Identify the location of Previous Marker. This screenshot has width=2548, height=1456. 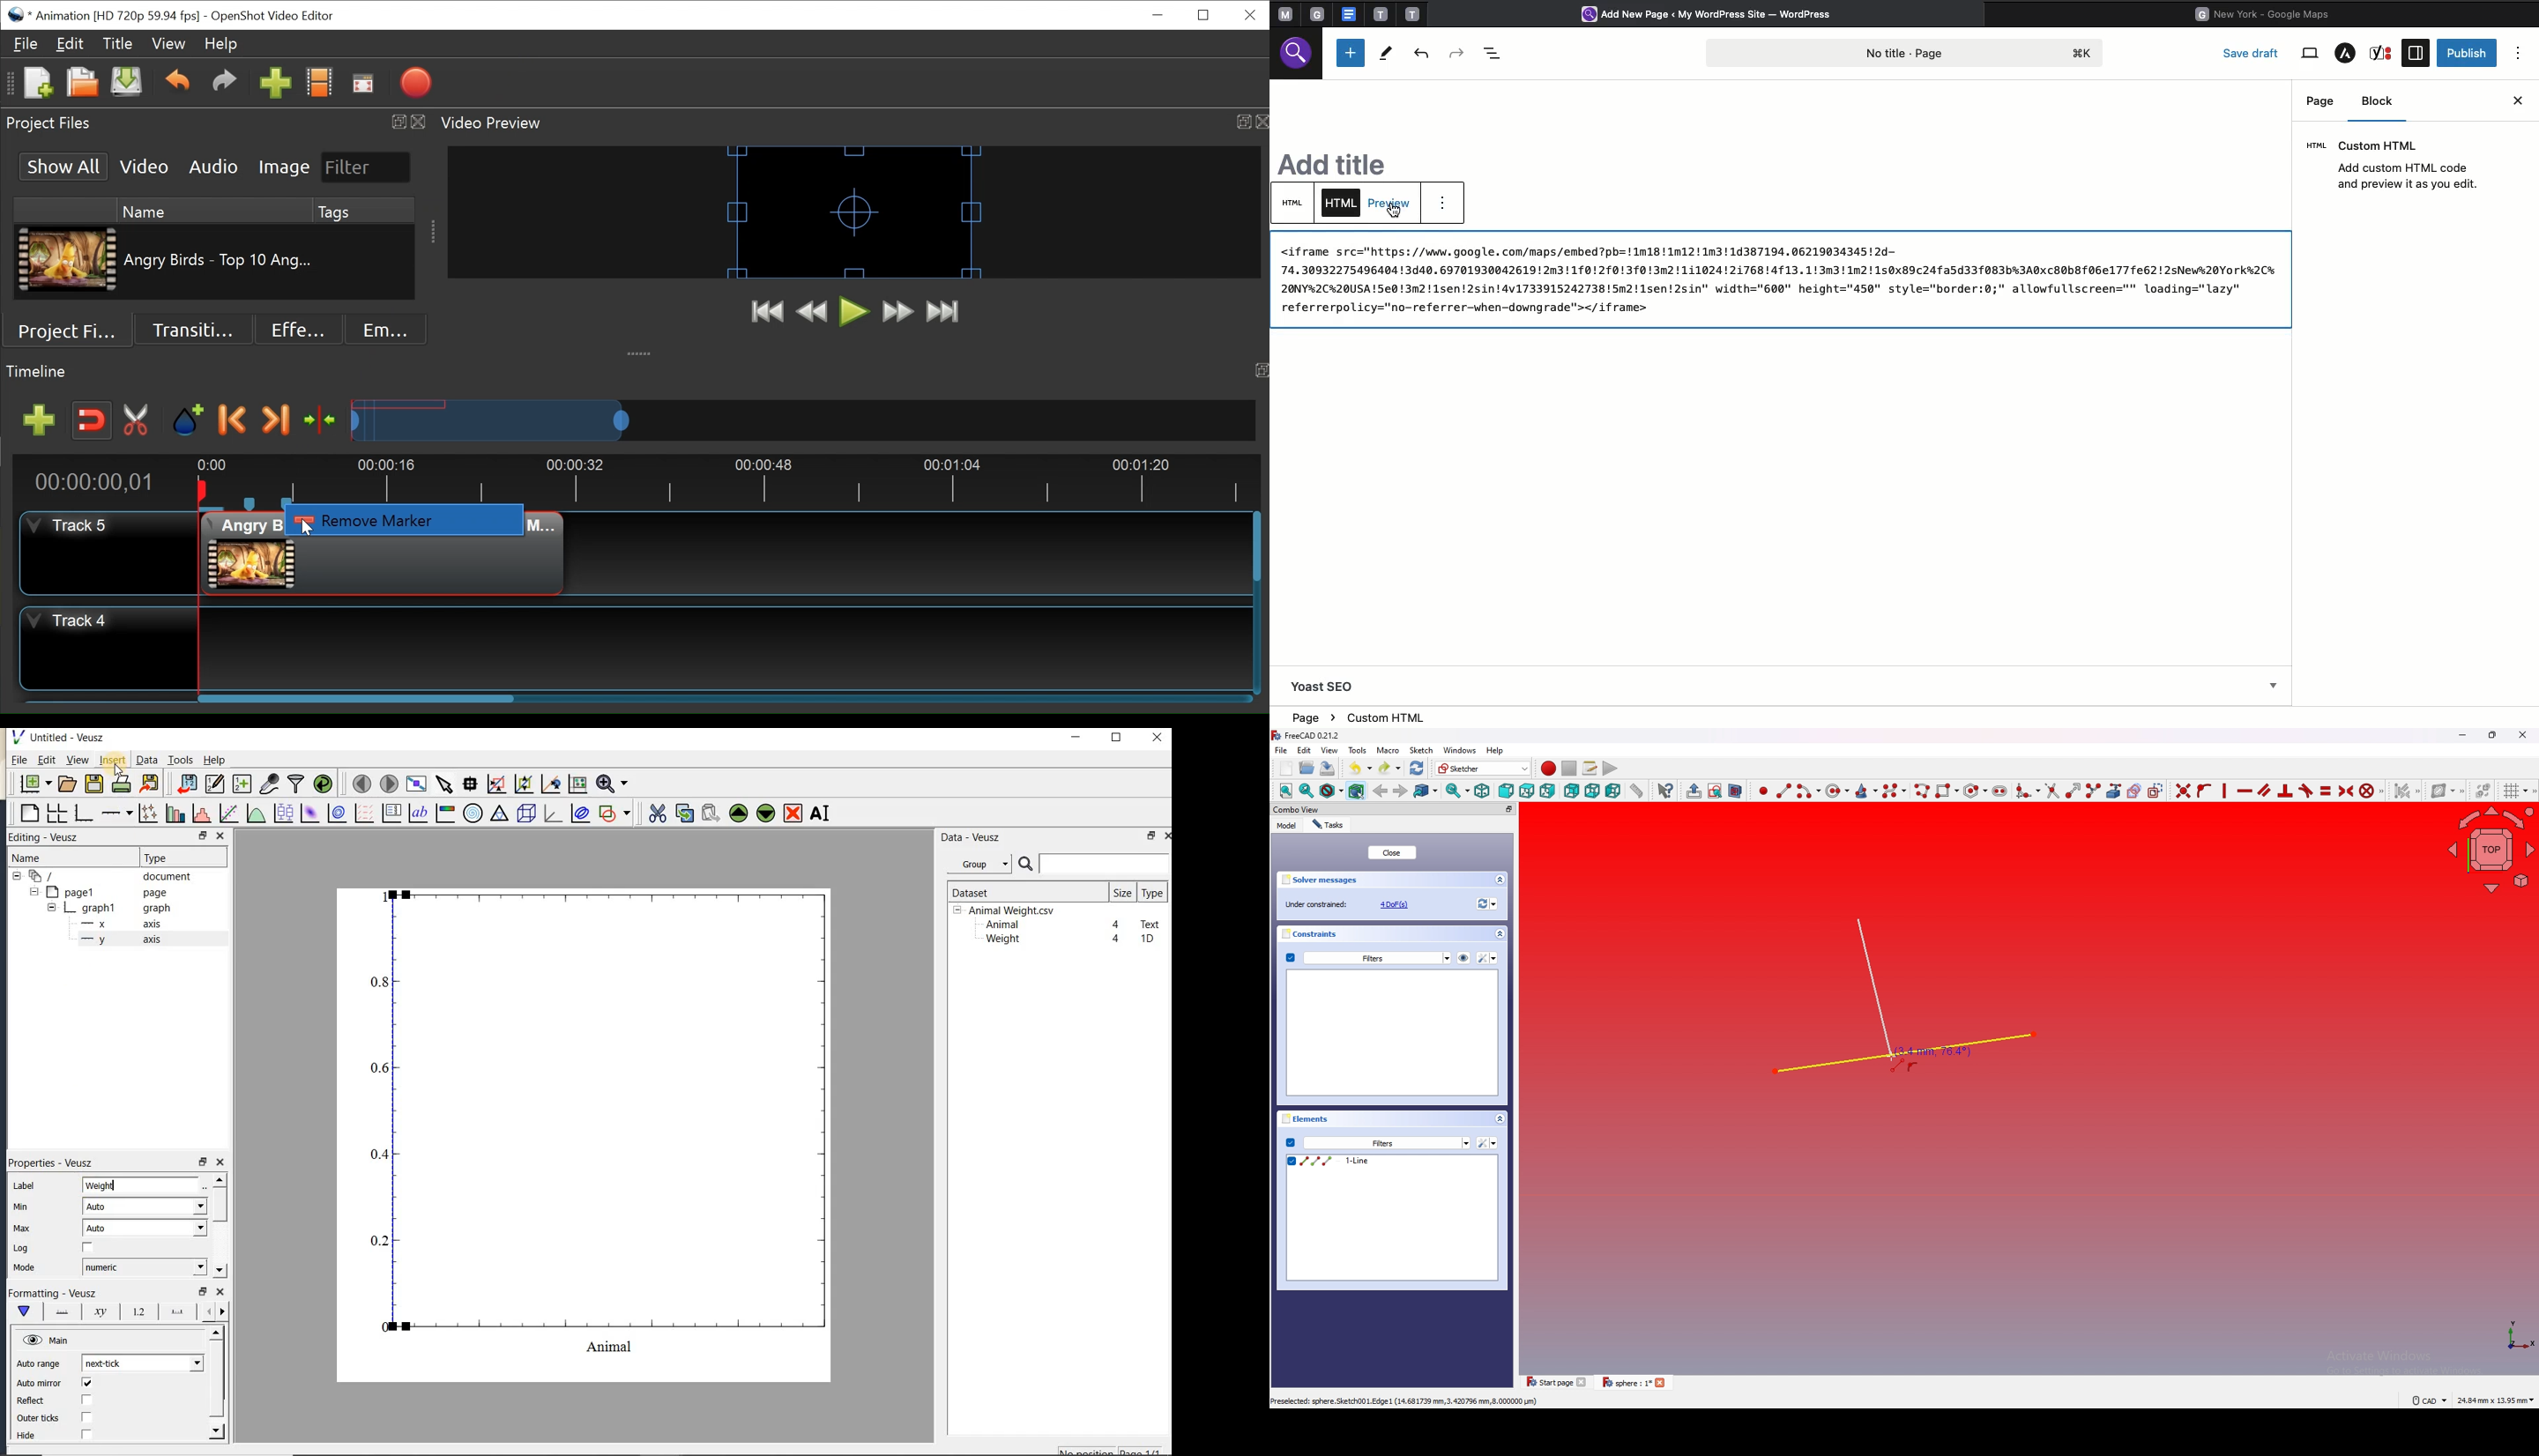
(233, 420).